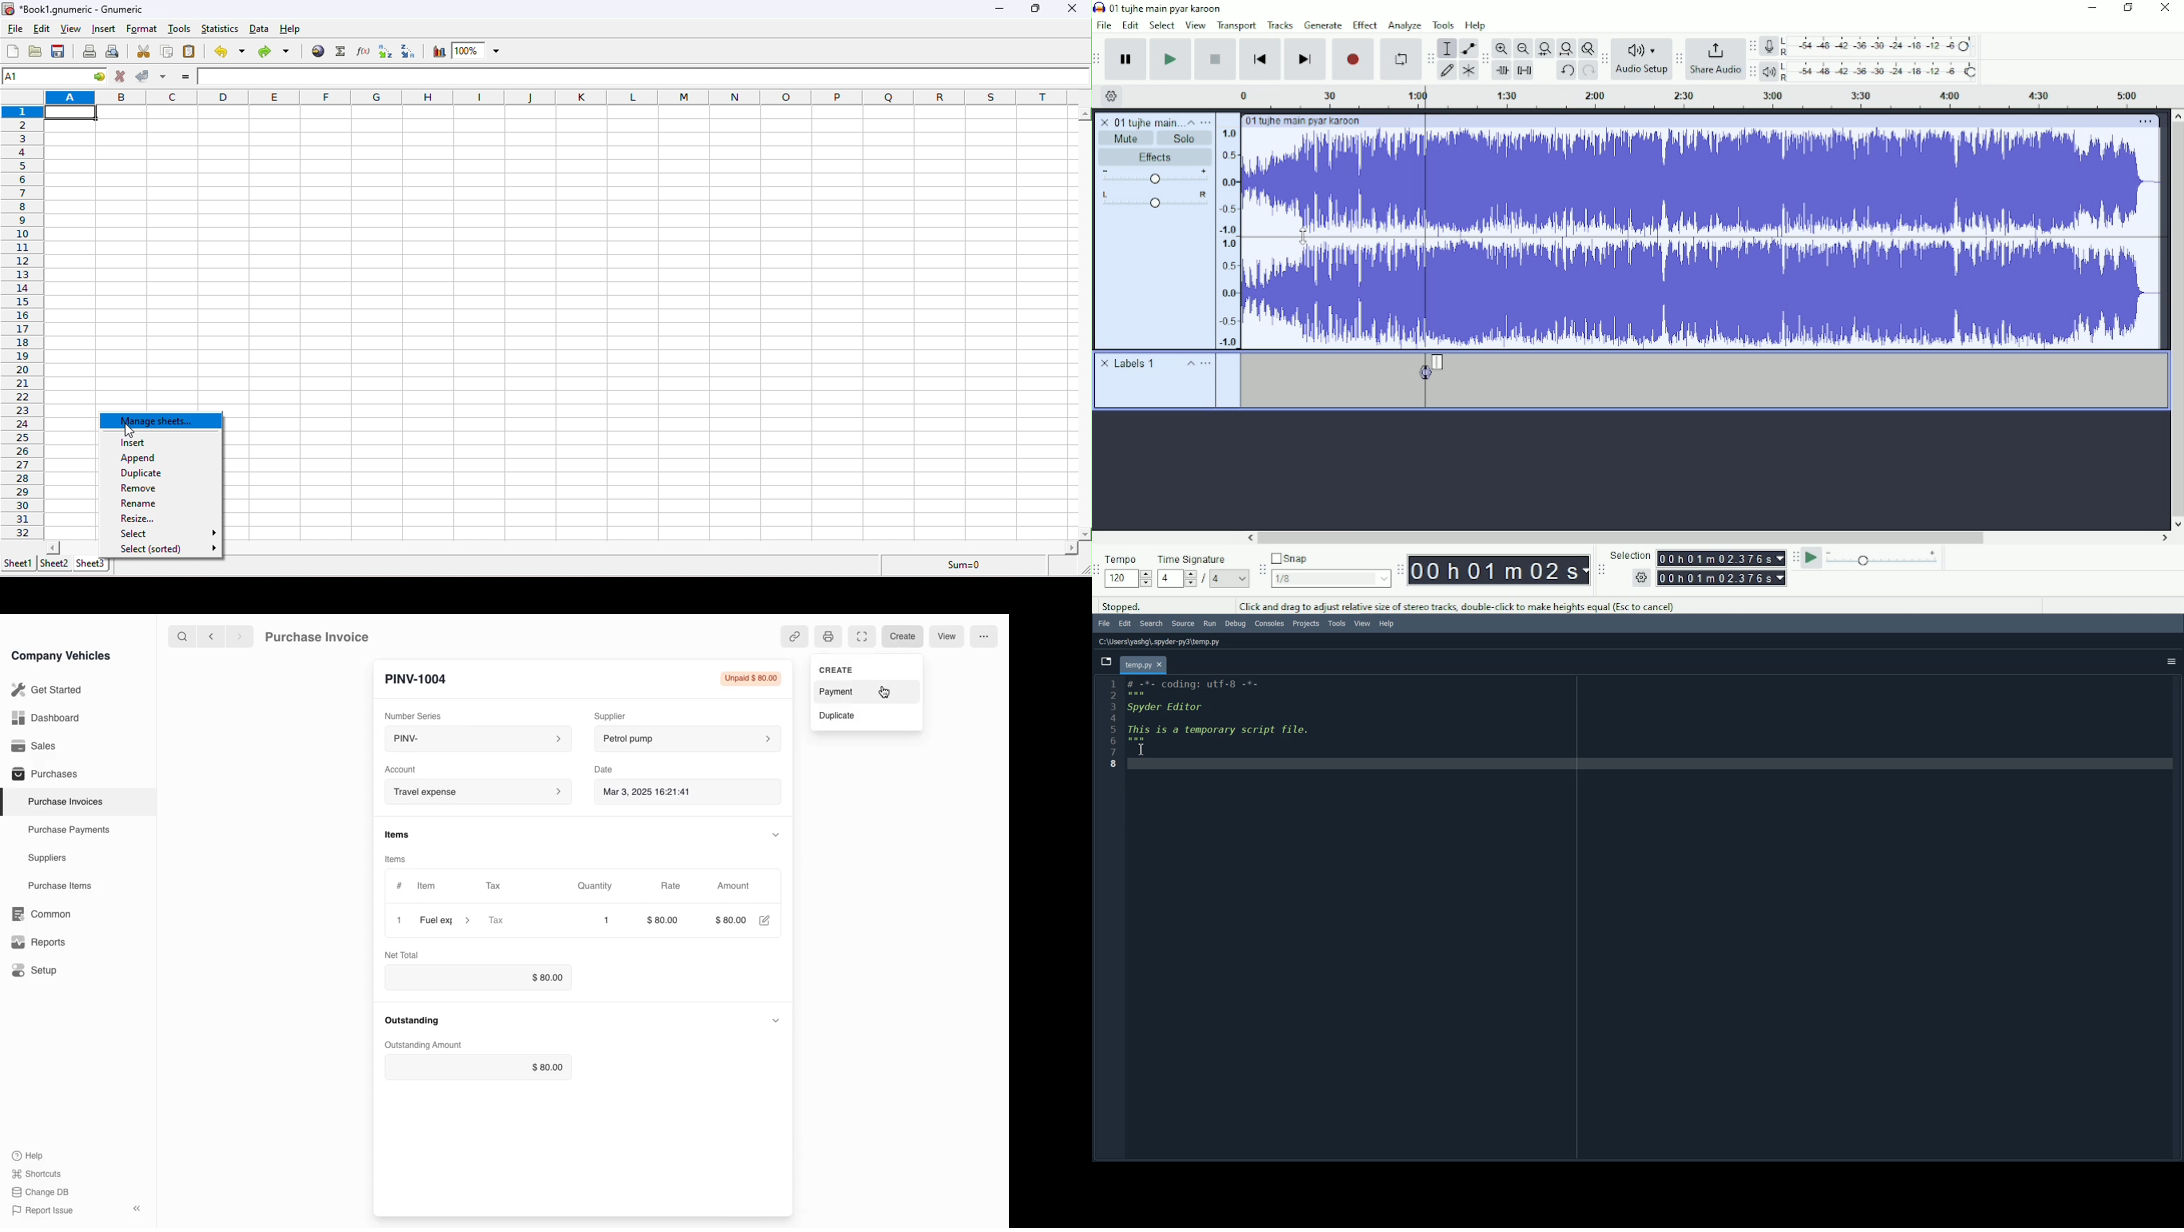 Image resolution: width=2184 pixels, height=1232 pixels. Describe the element at coordinates (404, 954) in the screenshot. I see `Net Total` at that location.